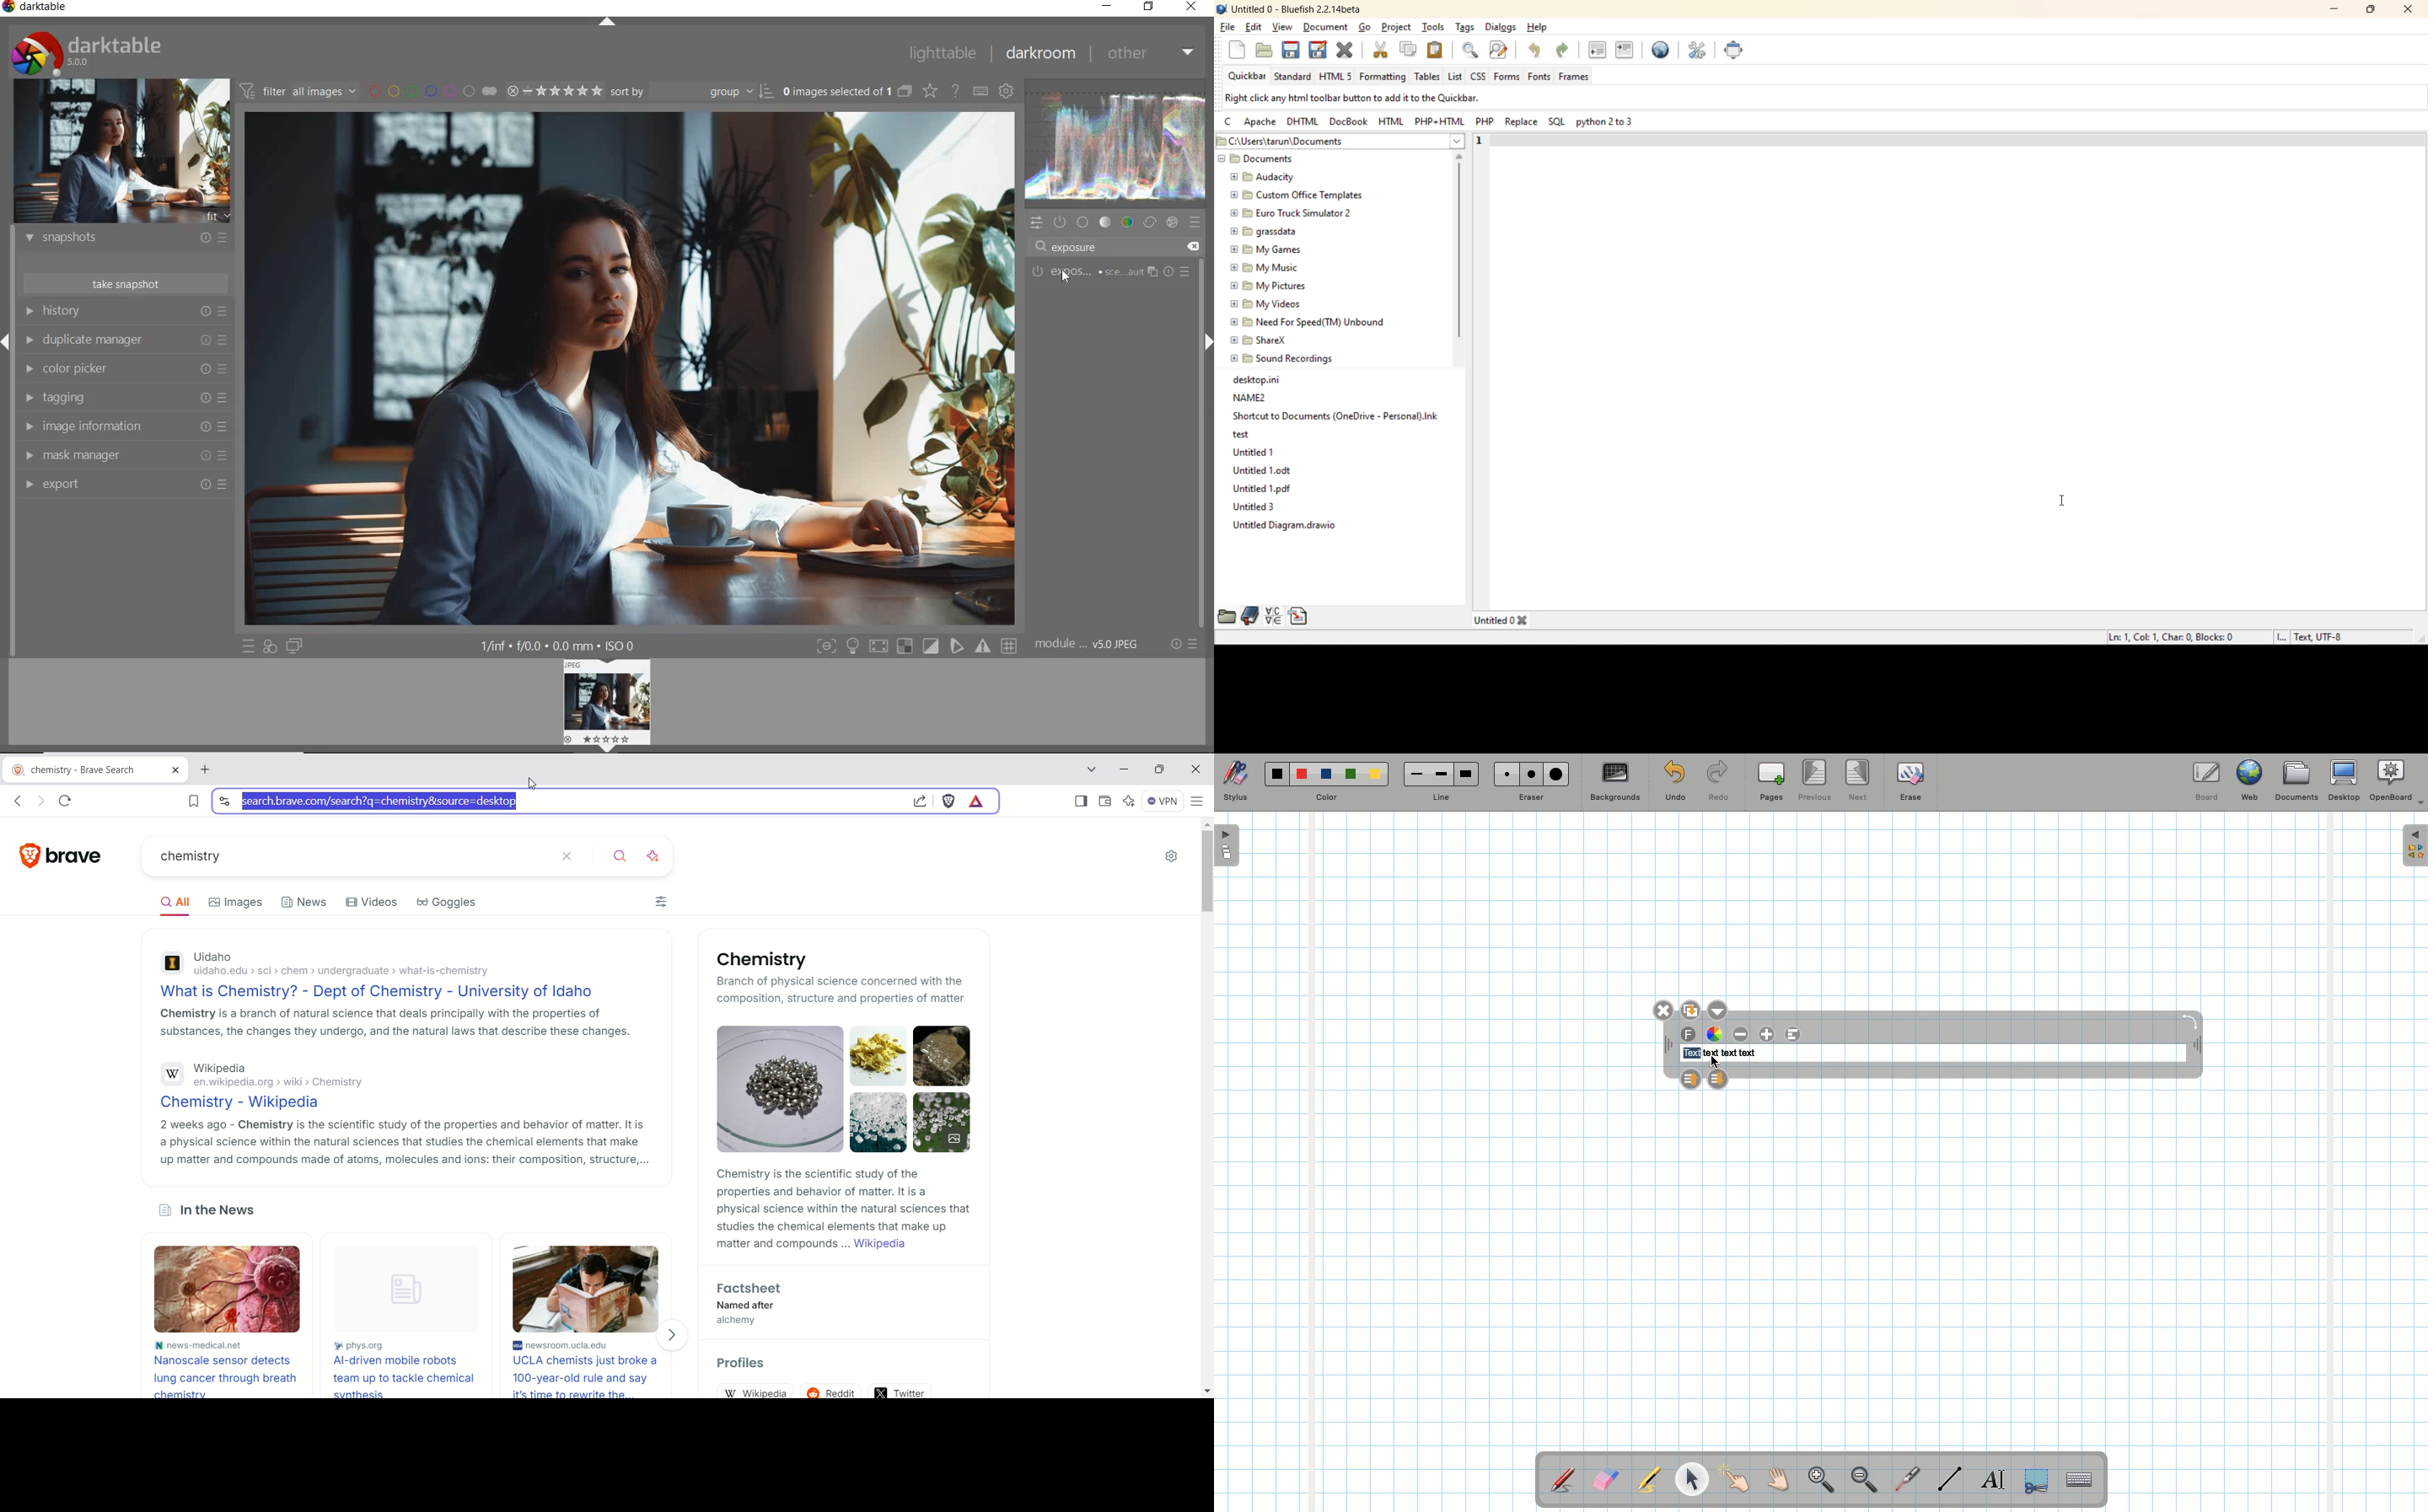 The height and width of the screenshot is (1512, 2436). What do you see at coordinates (1184, 645) in the screenshot?
I see `reset or presets & preferences` at bounding box center [1184, 645].